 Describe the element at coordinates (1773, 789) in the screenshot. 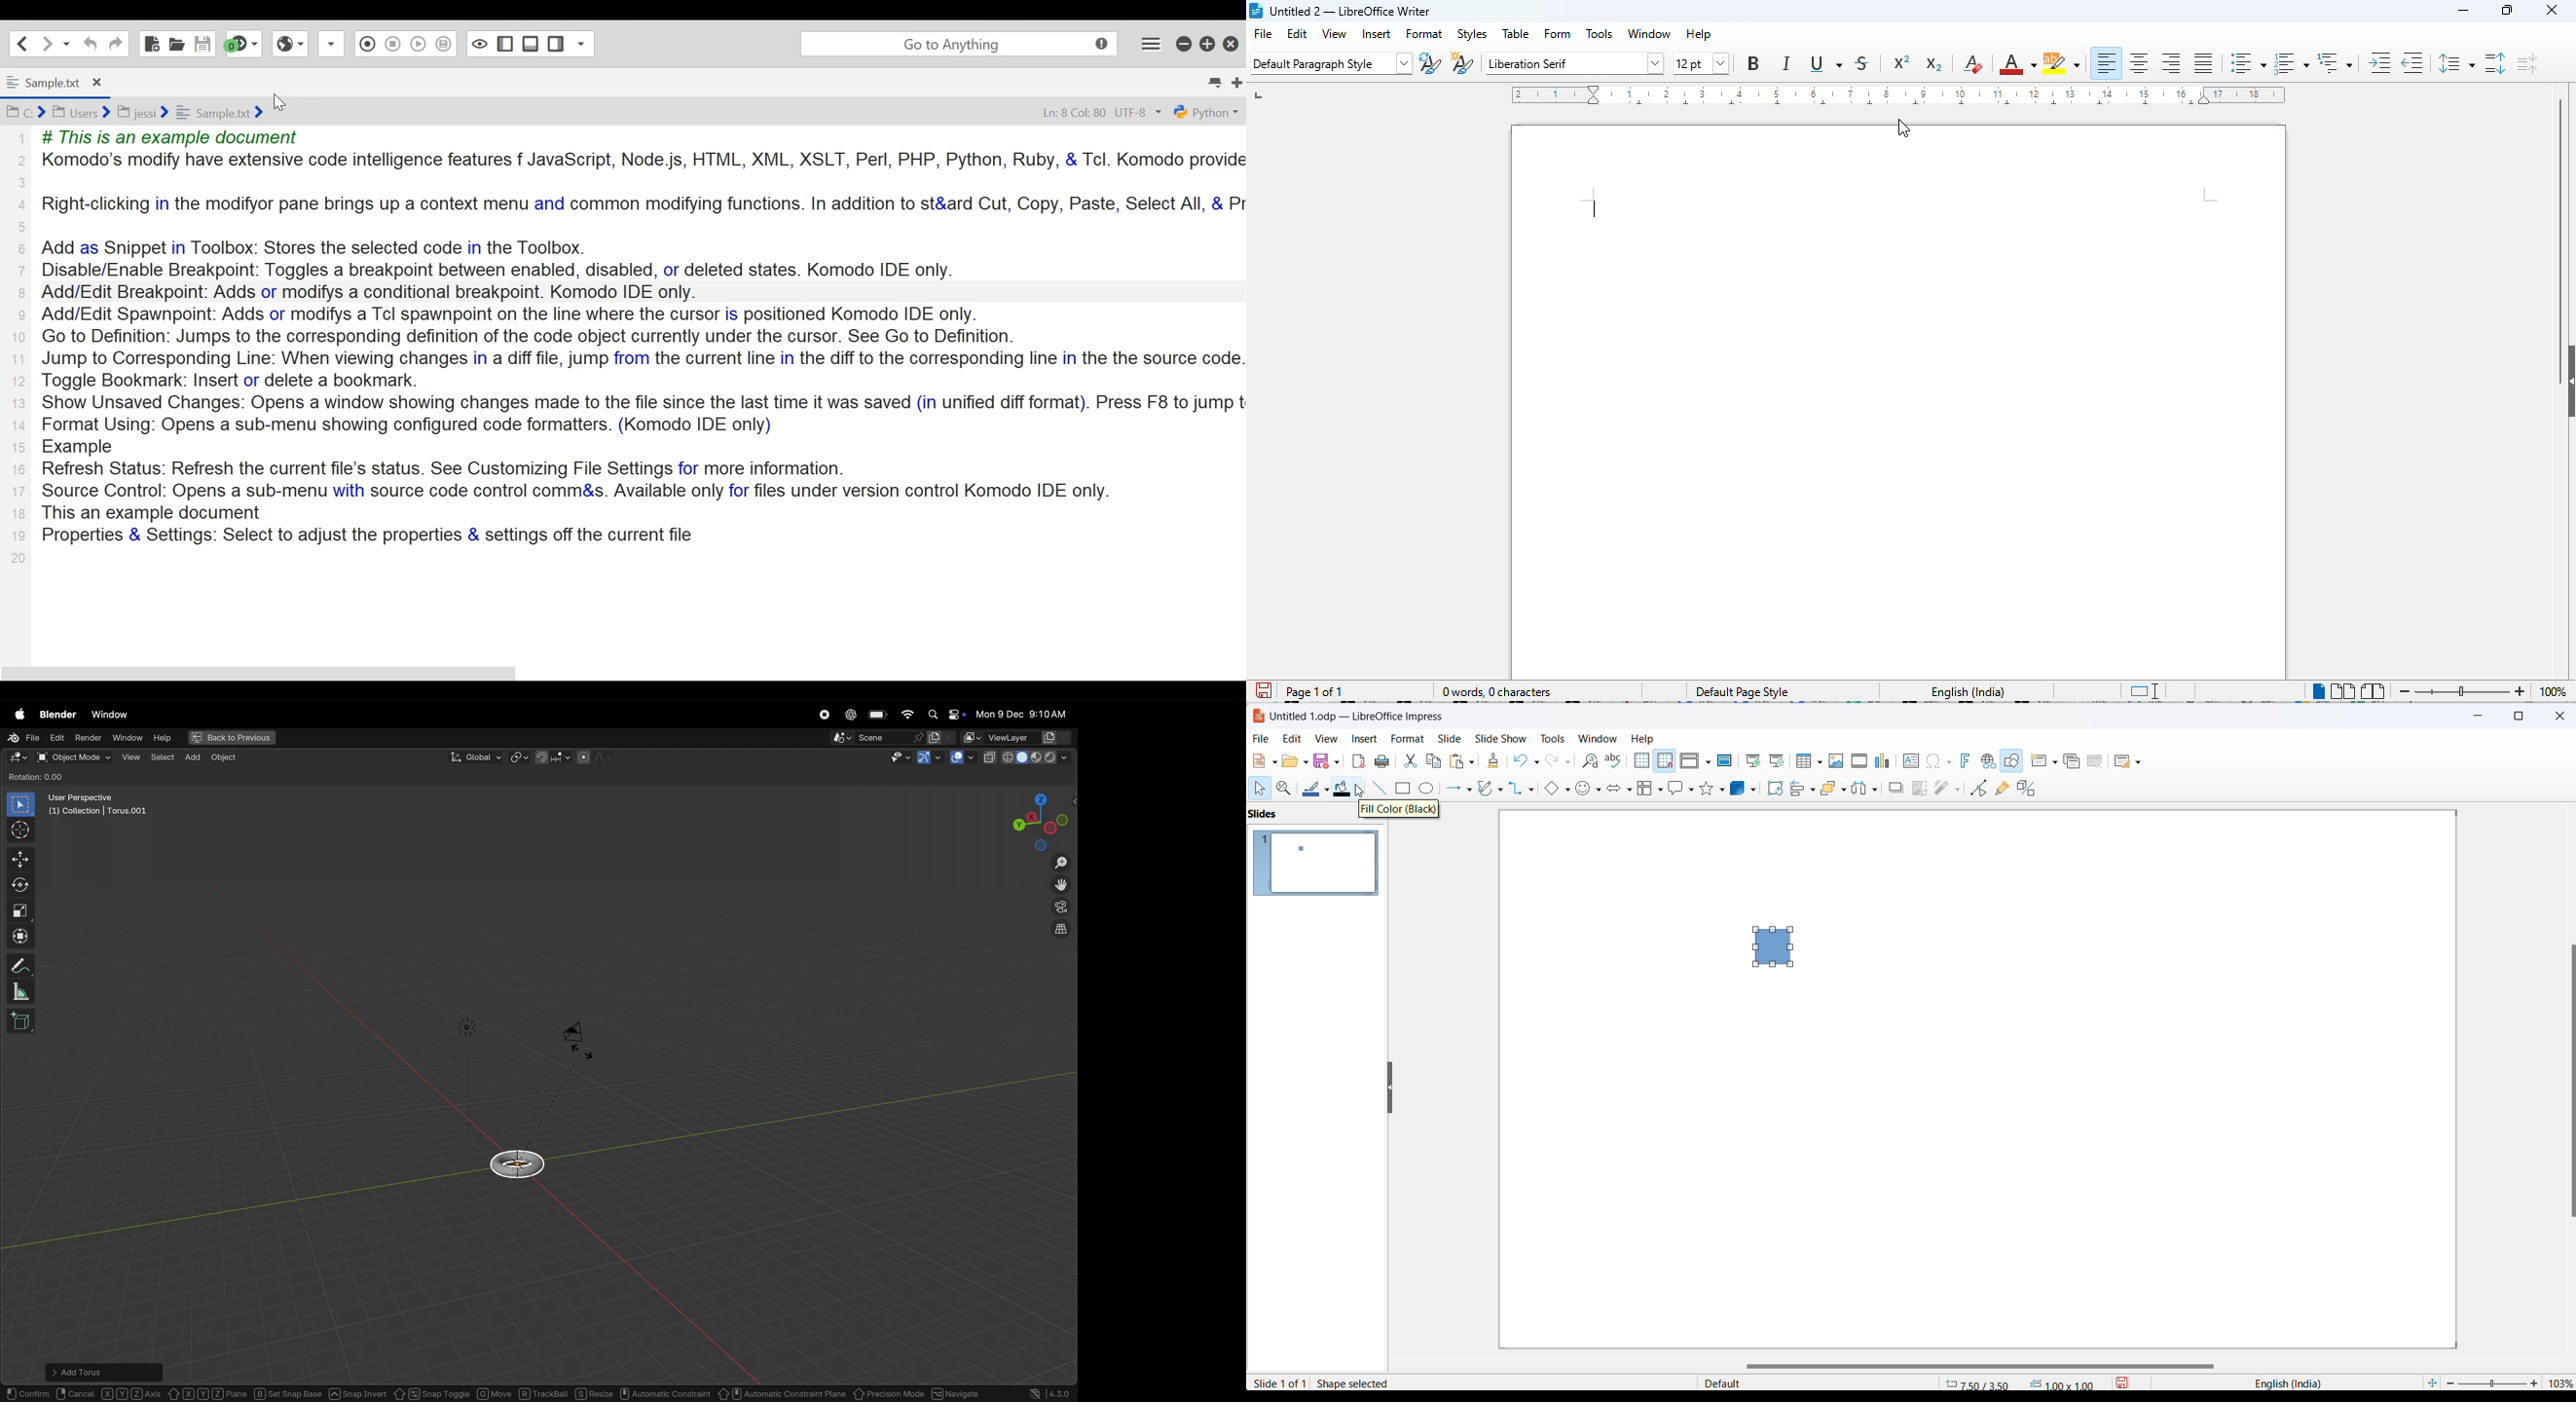

I see `rotate` at that location.